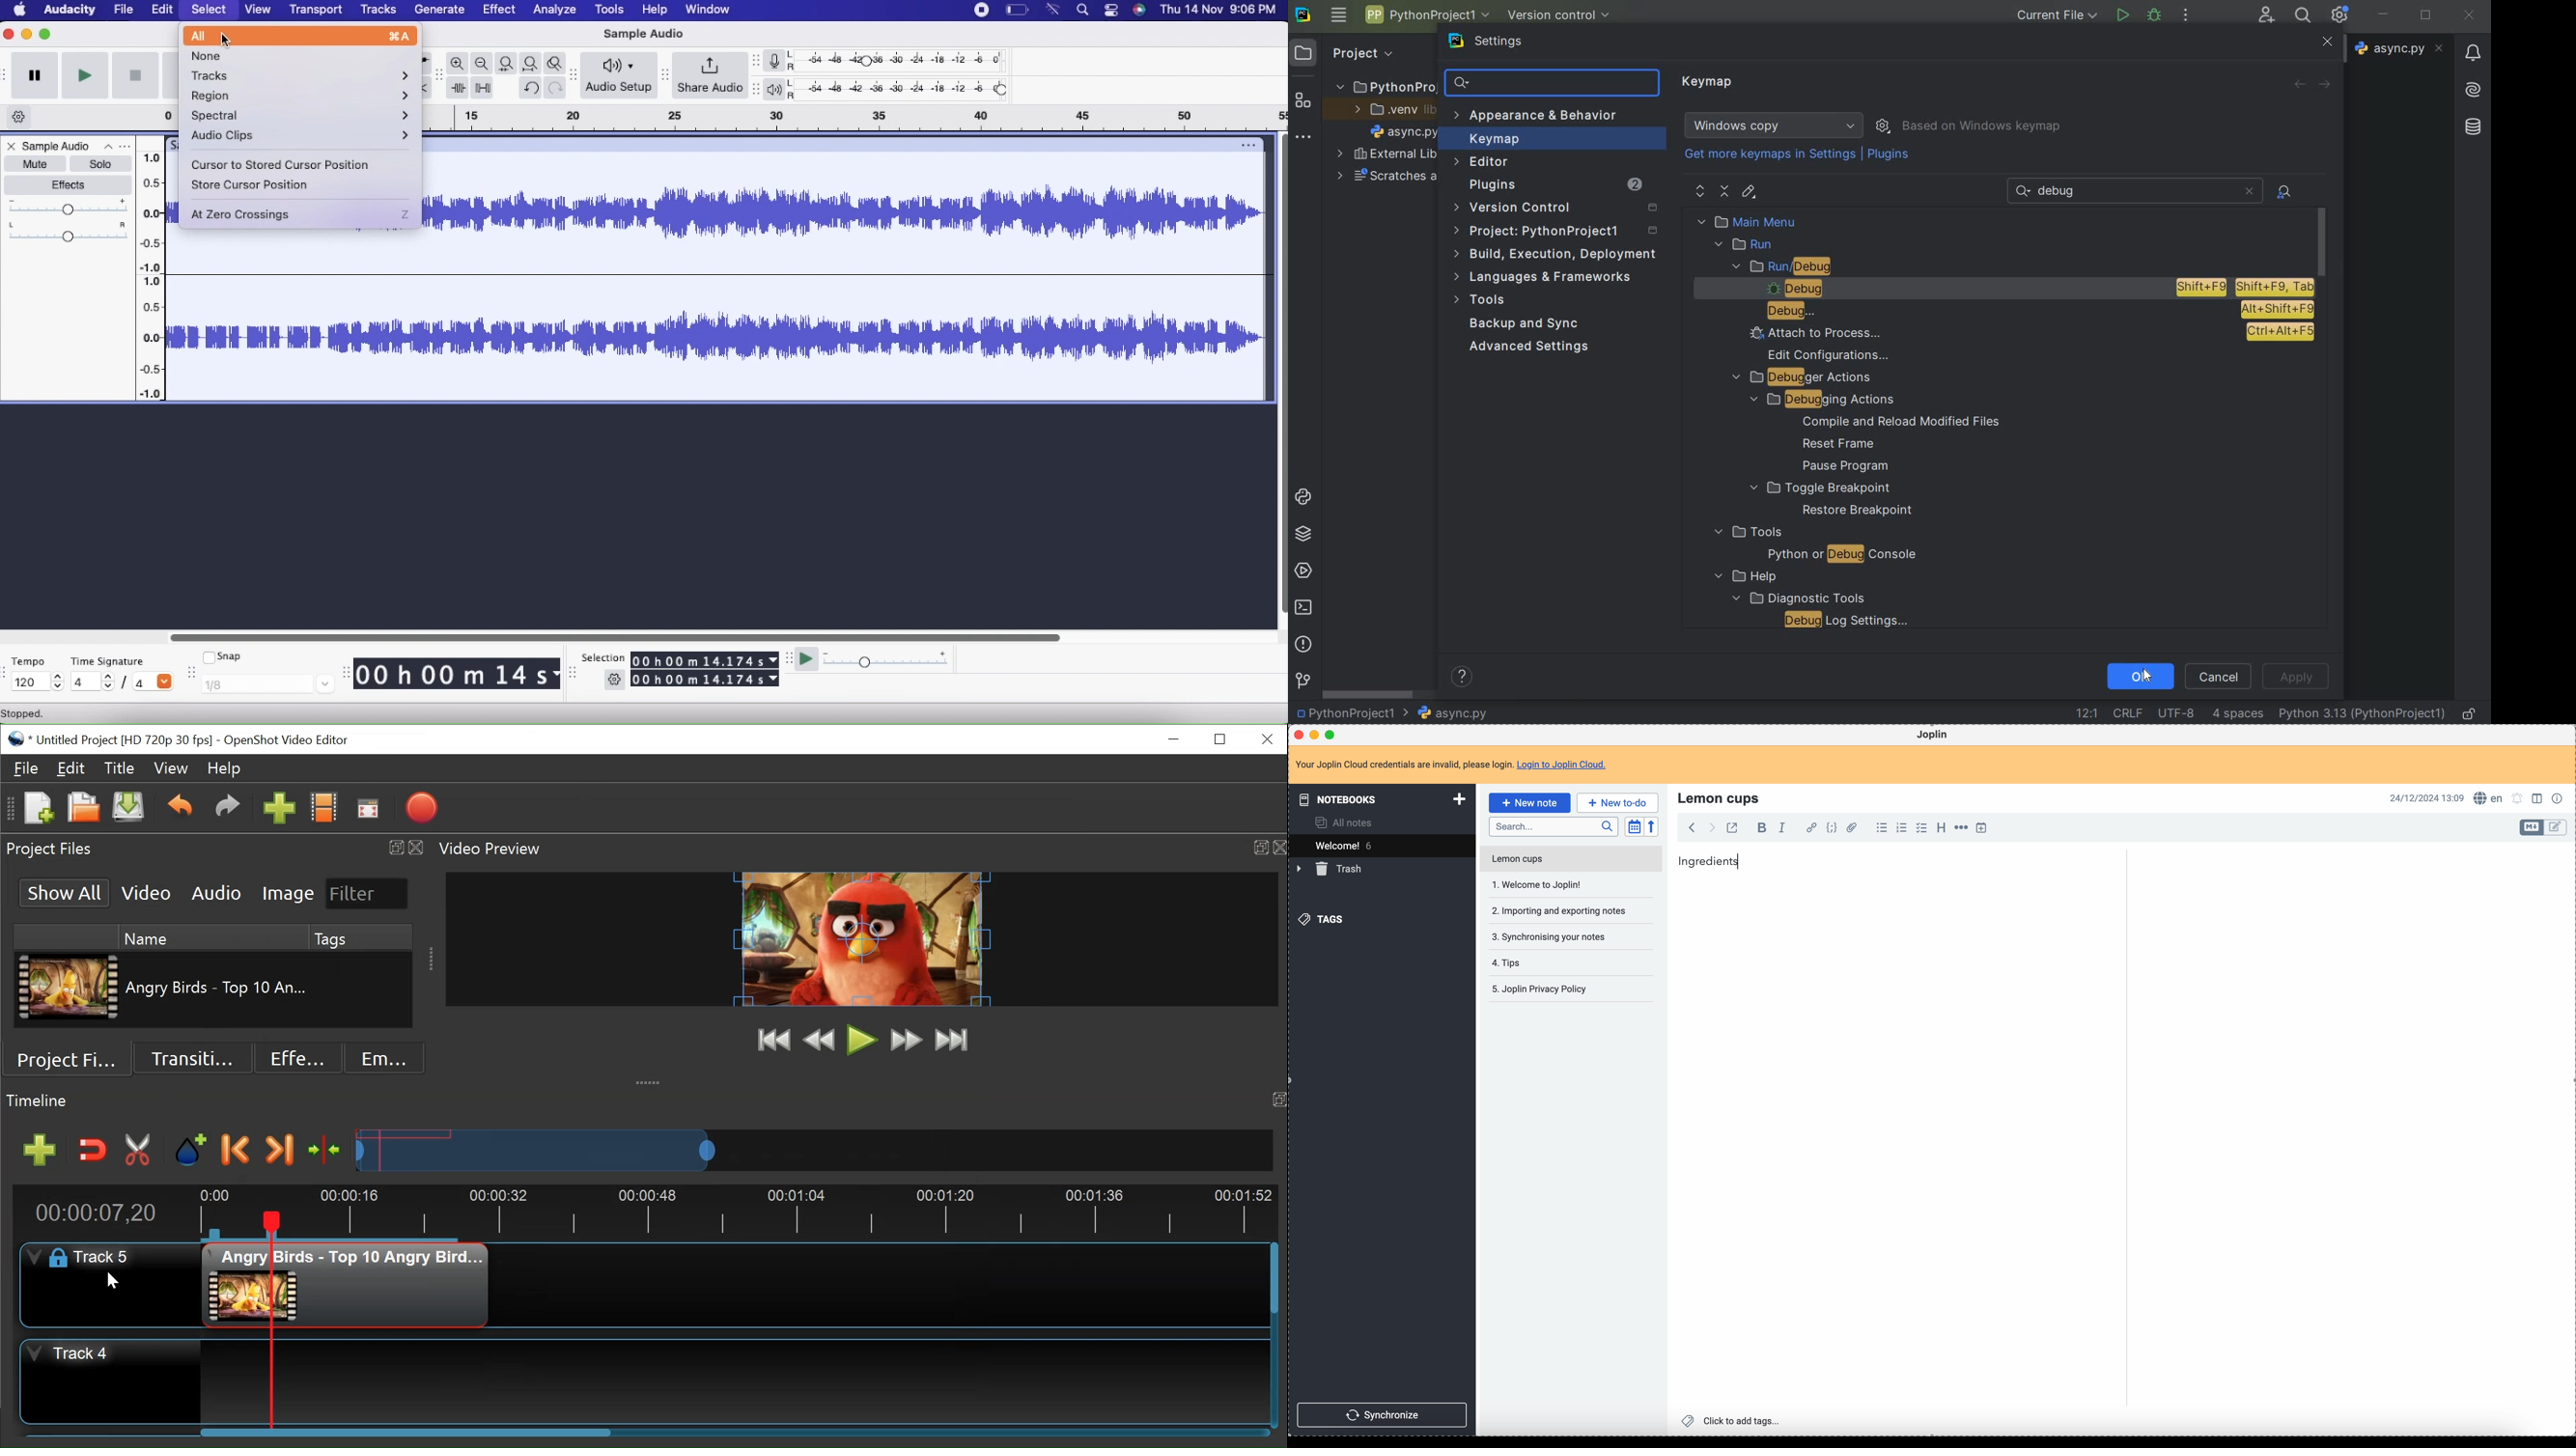 Image resolution: width=2576 pixels, height=1456 pixels. I want to click on note, so click(1457, 765).